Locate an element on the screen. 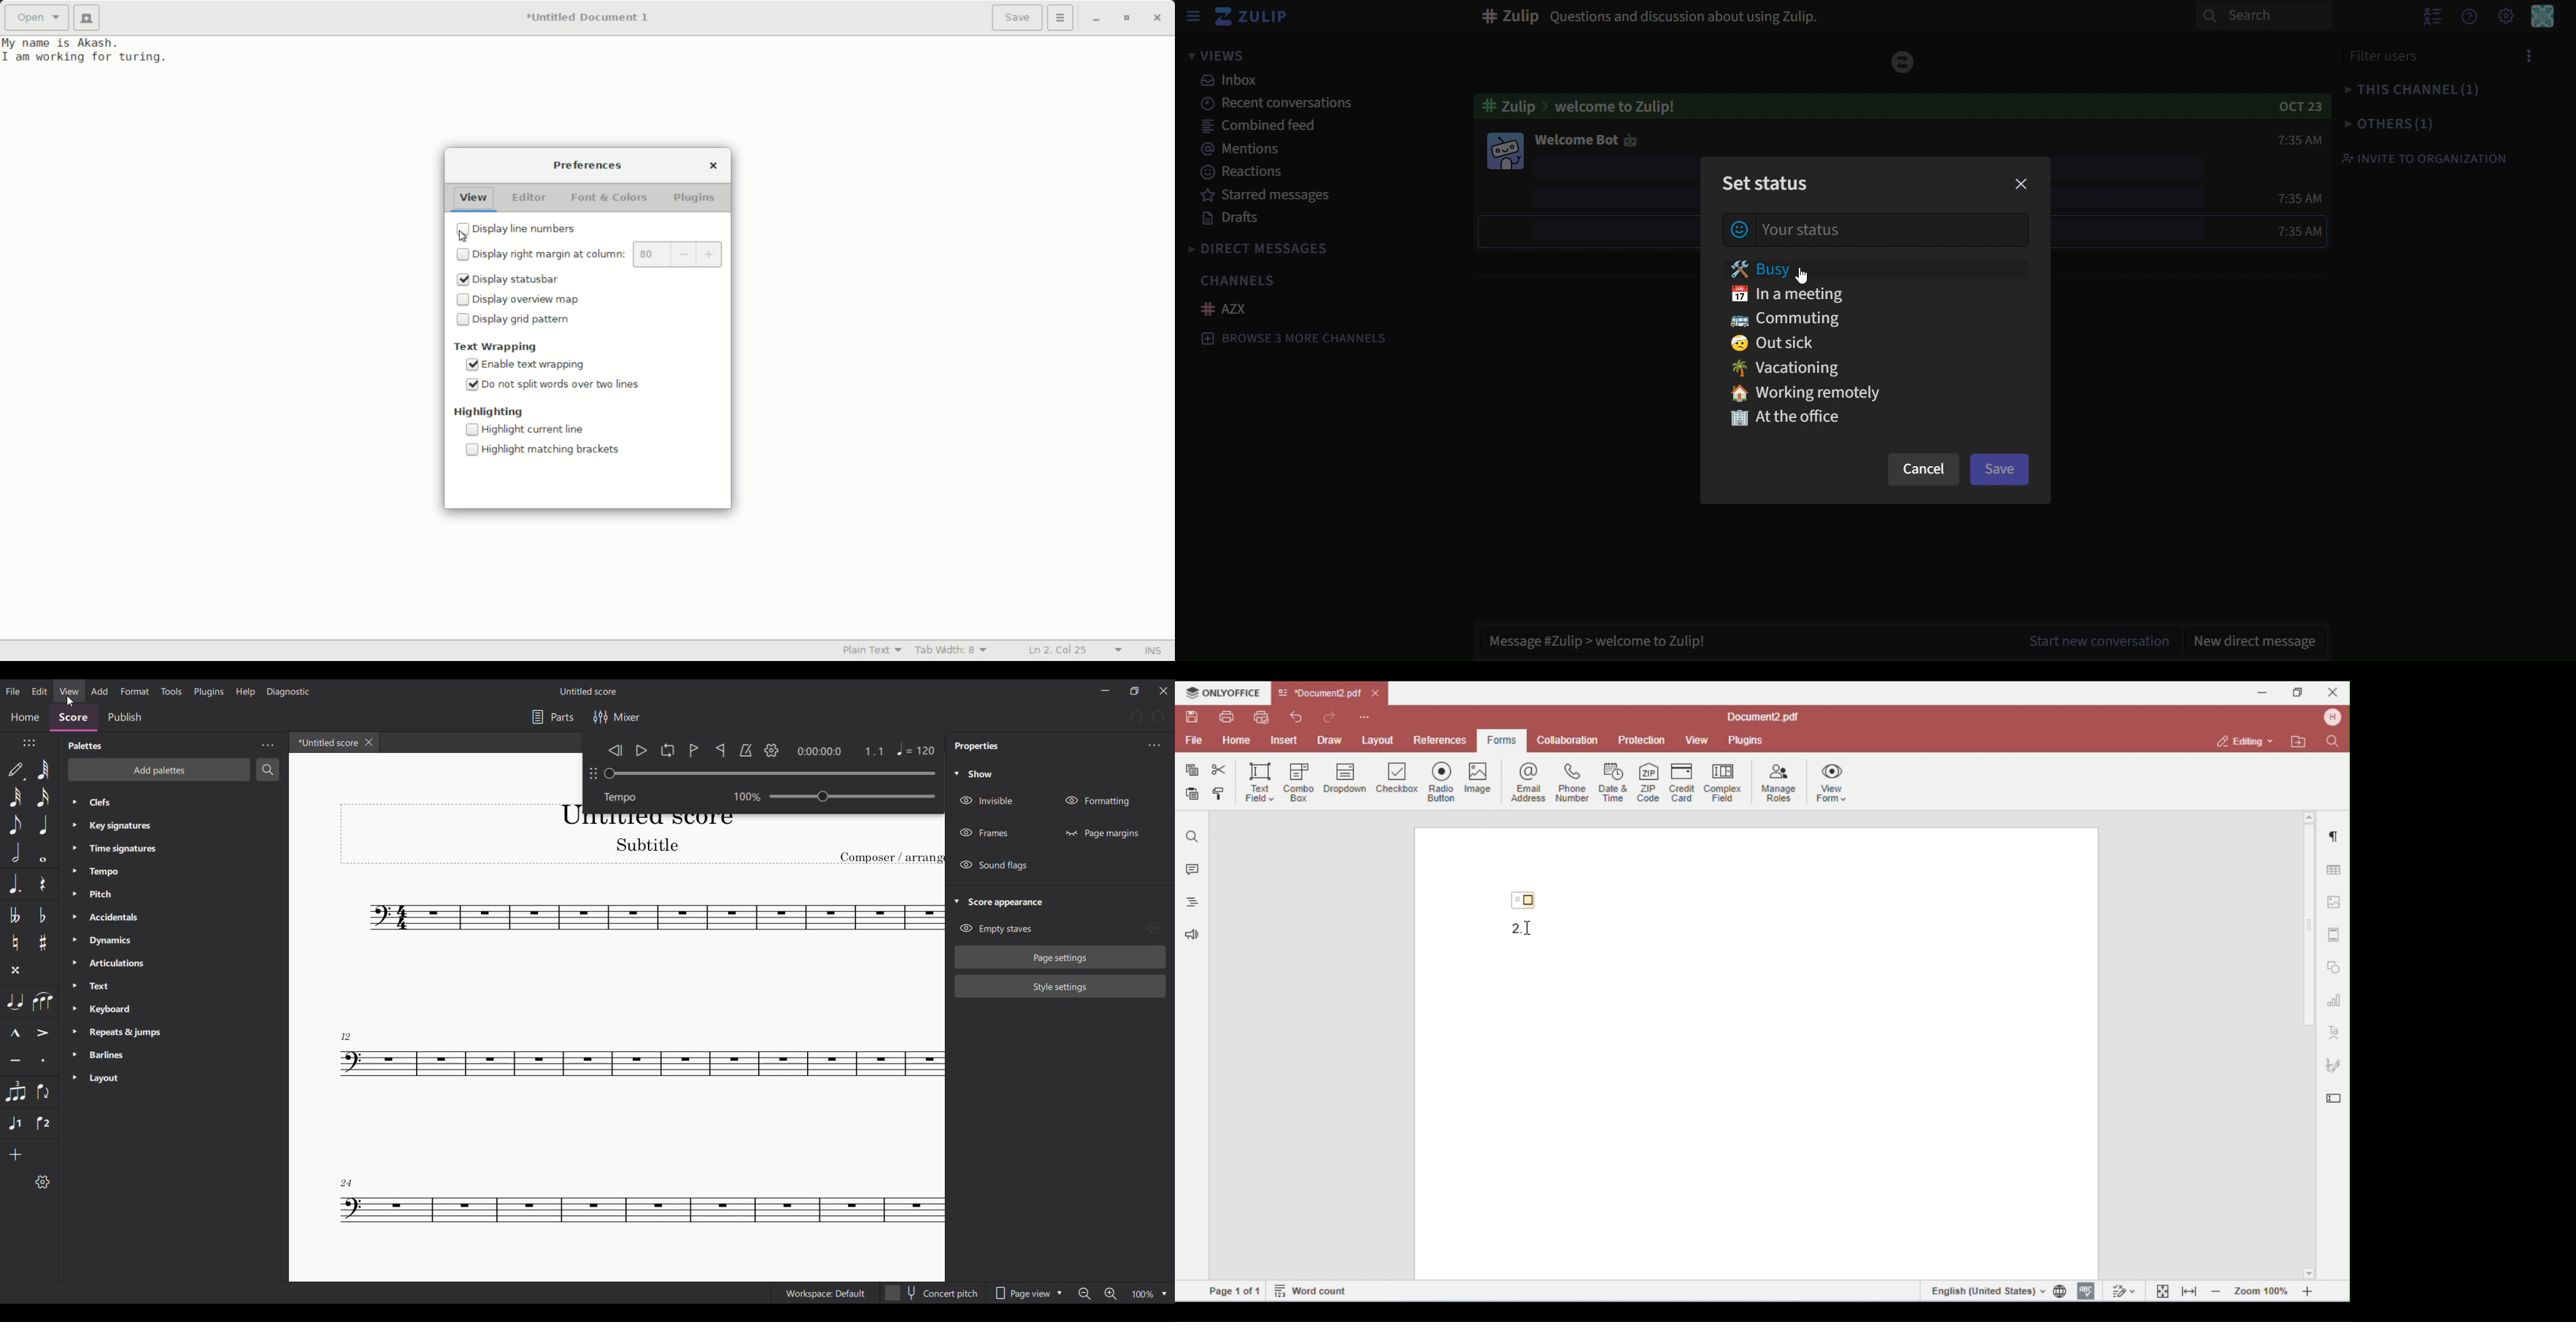  menu is located at coordinates (2531, 53).